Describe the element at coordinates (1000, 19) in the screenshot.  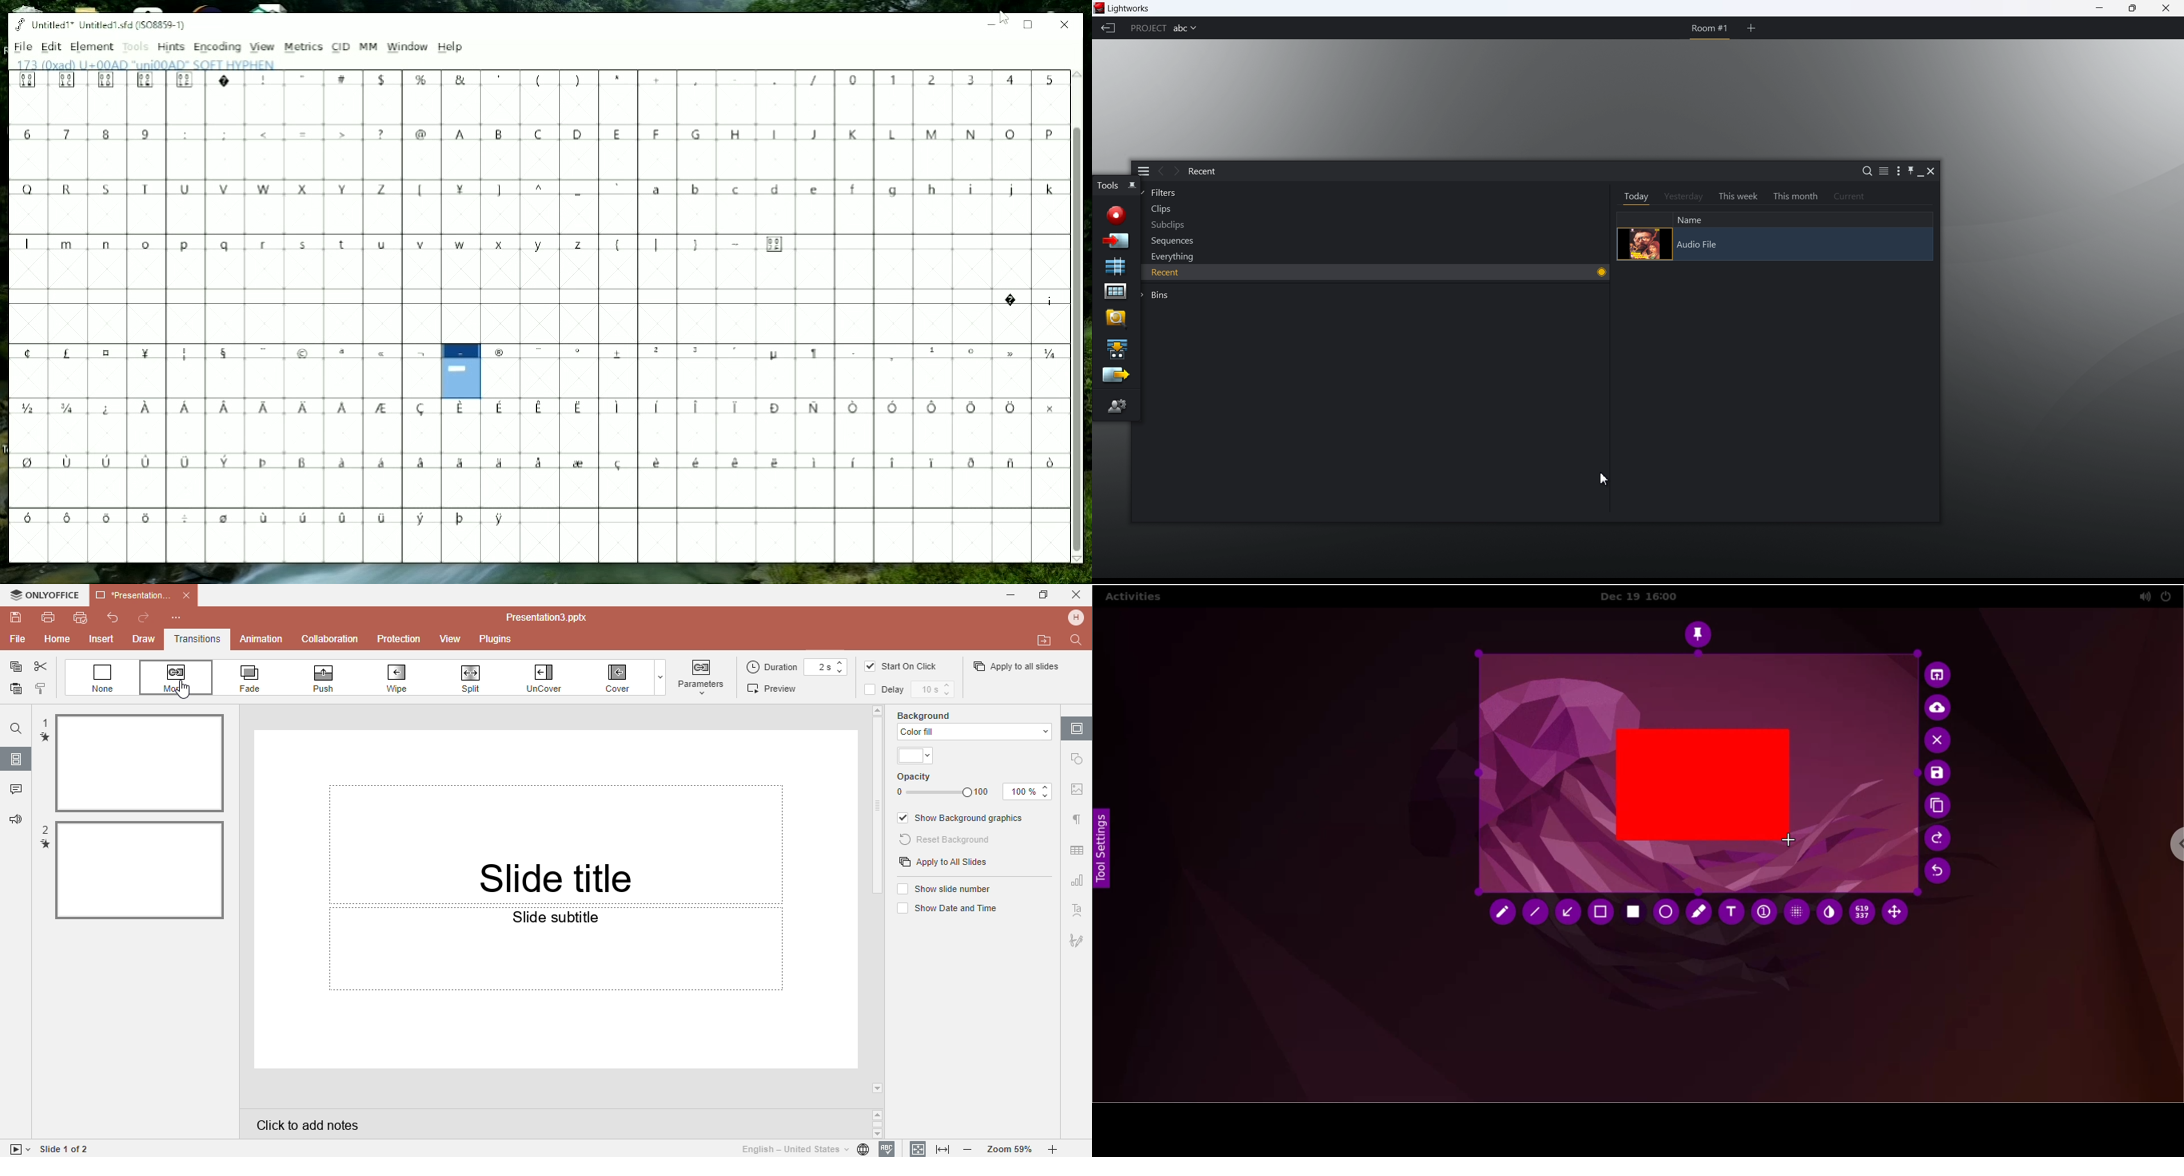
I see `Cursor` at that location.